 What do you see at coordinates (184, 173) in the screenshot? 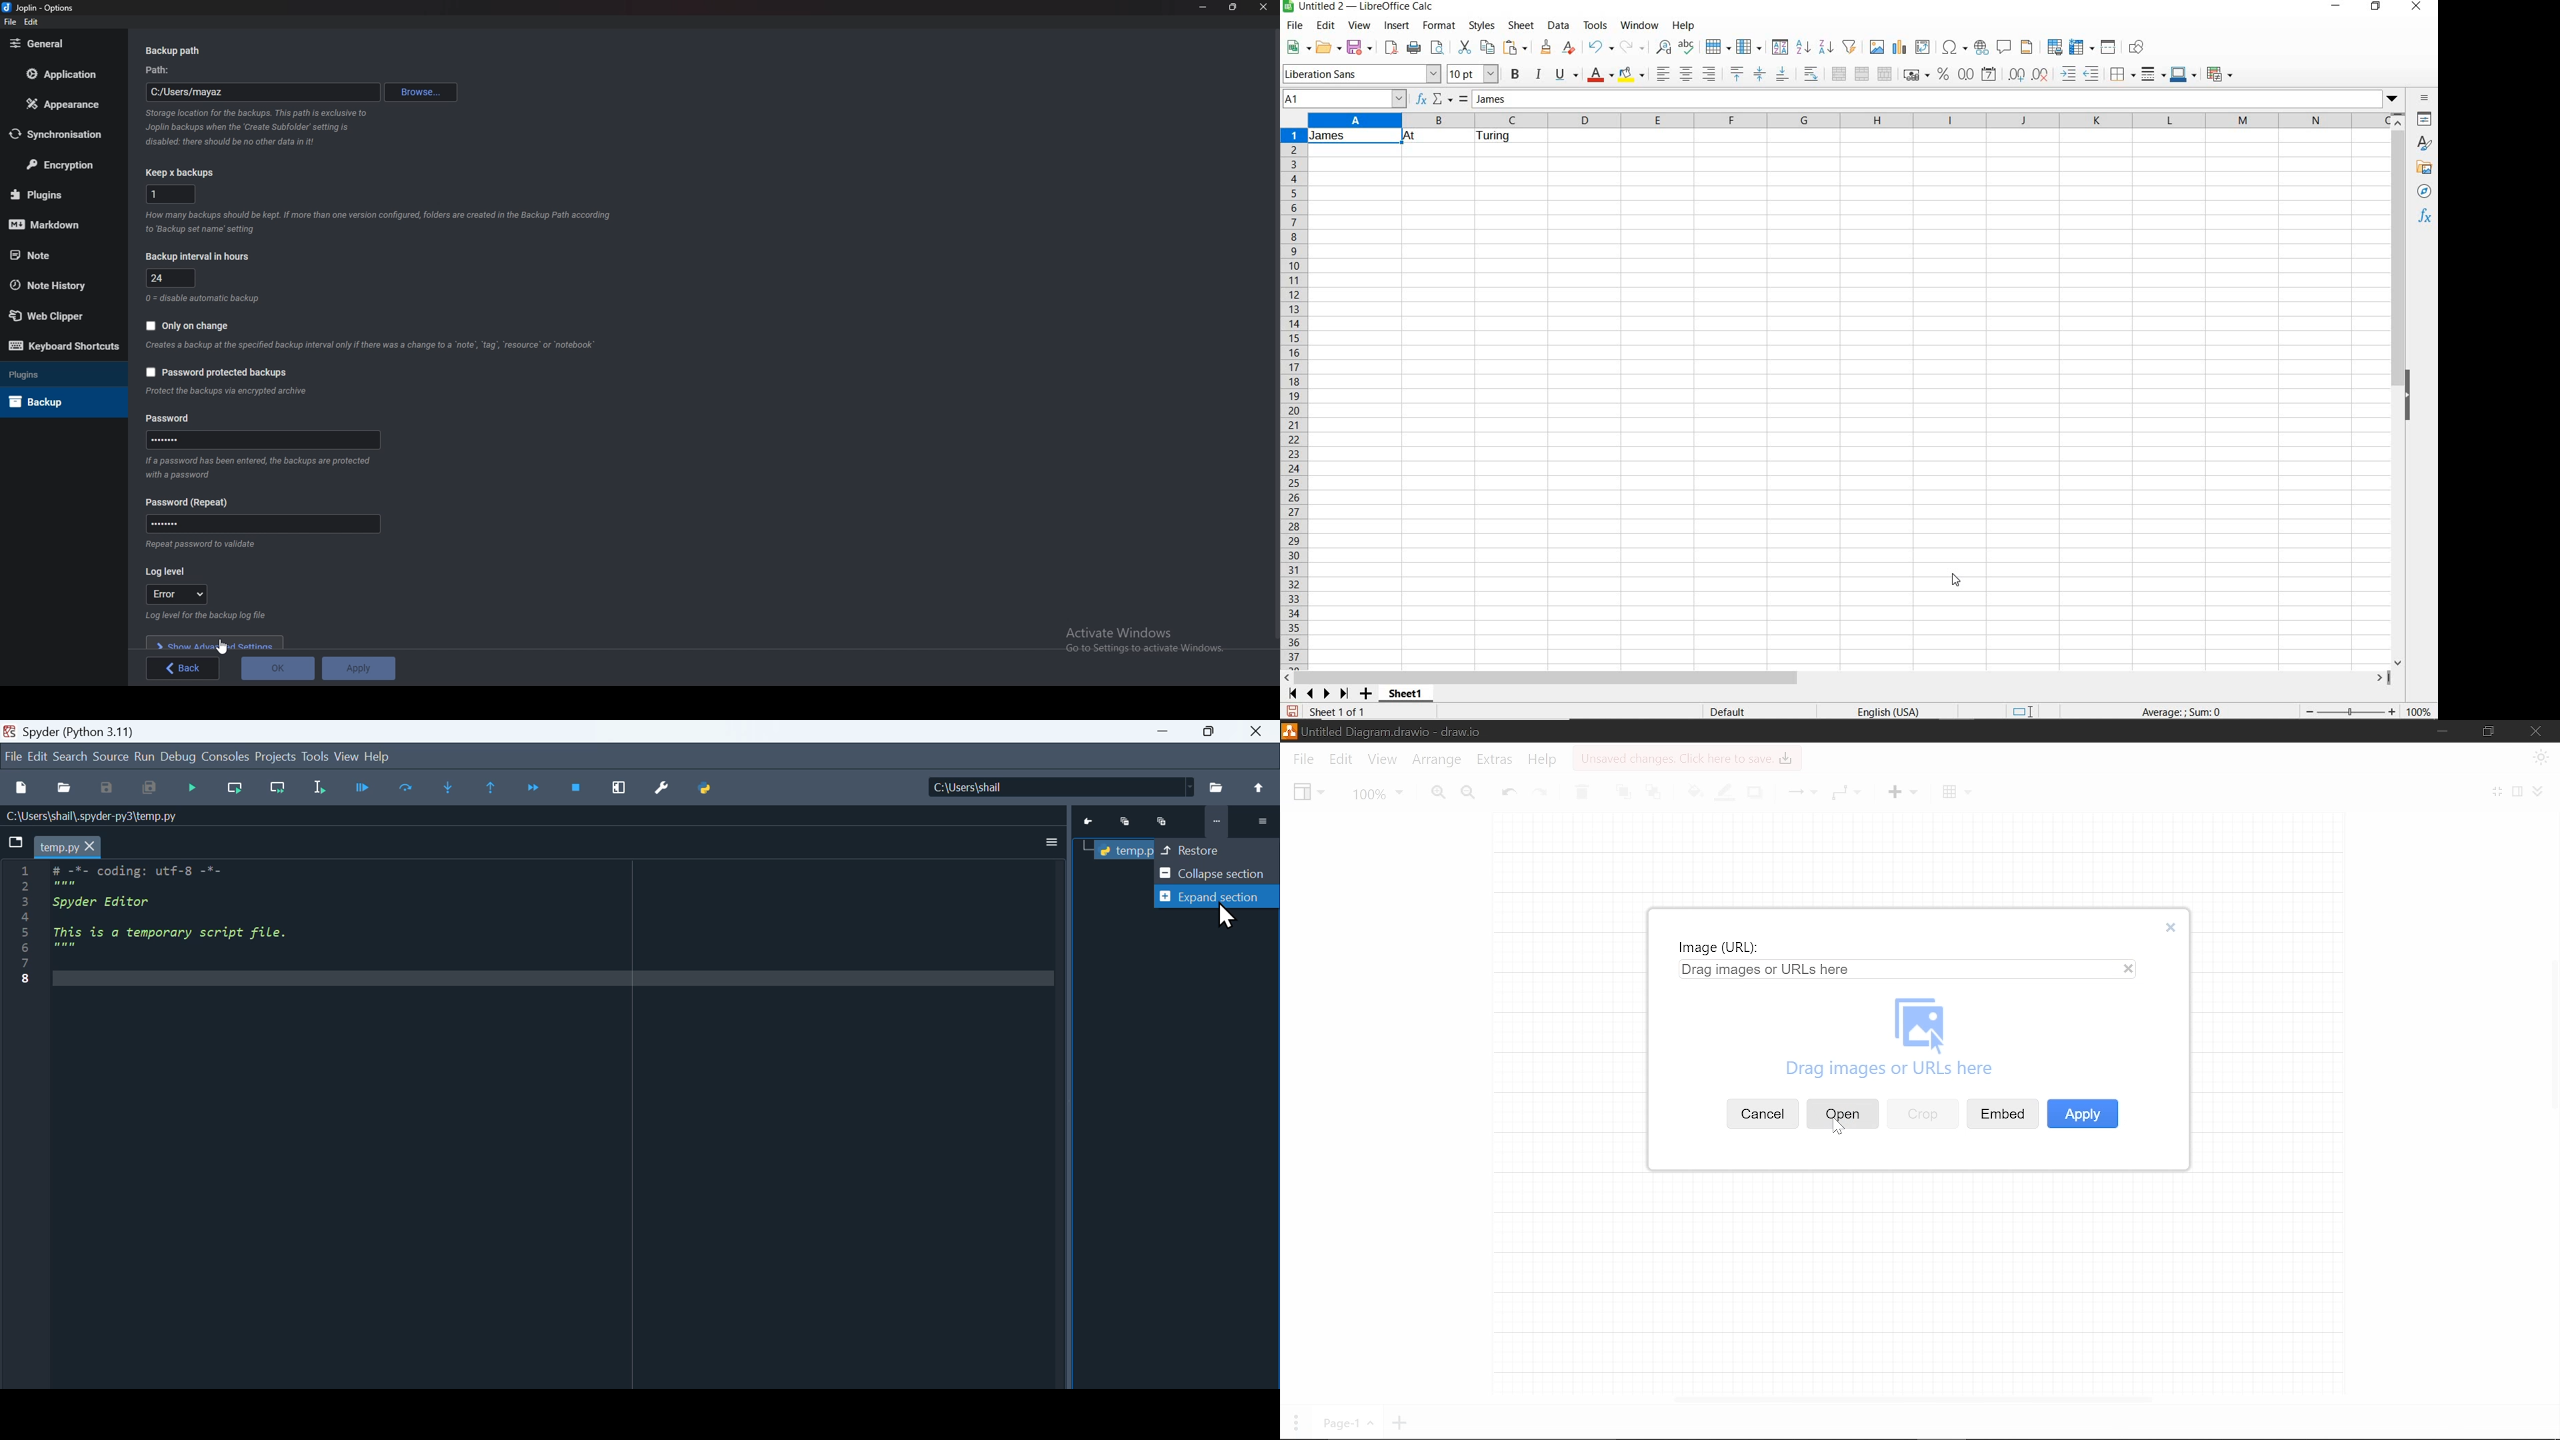
I see `Keep x backups` at bounding box center [184, 173].